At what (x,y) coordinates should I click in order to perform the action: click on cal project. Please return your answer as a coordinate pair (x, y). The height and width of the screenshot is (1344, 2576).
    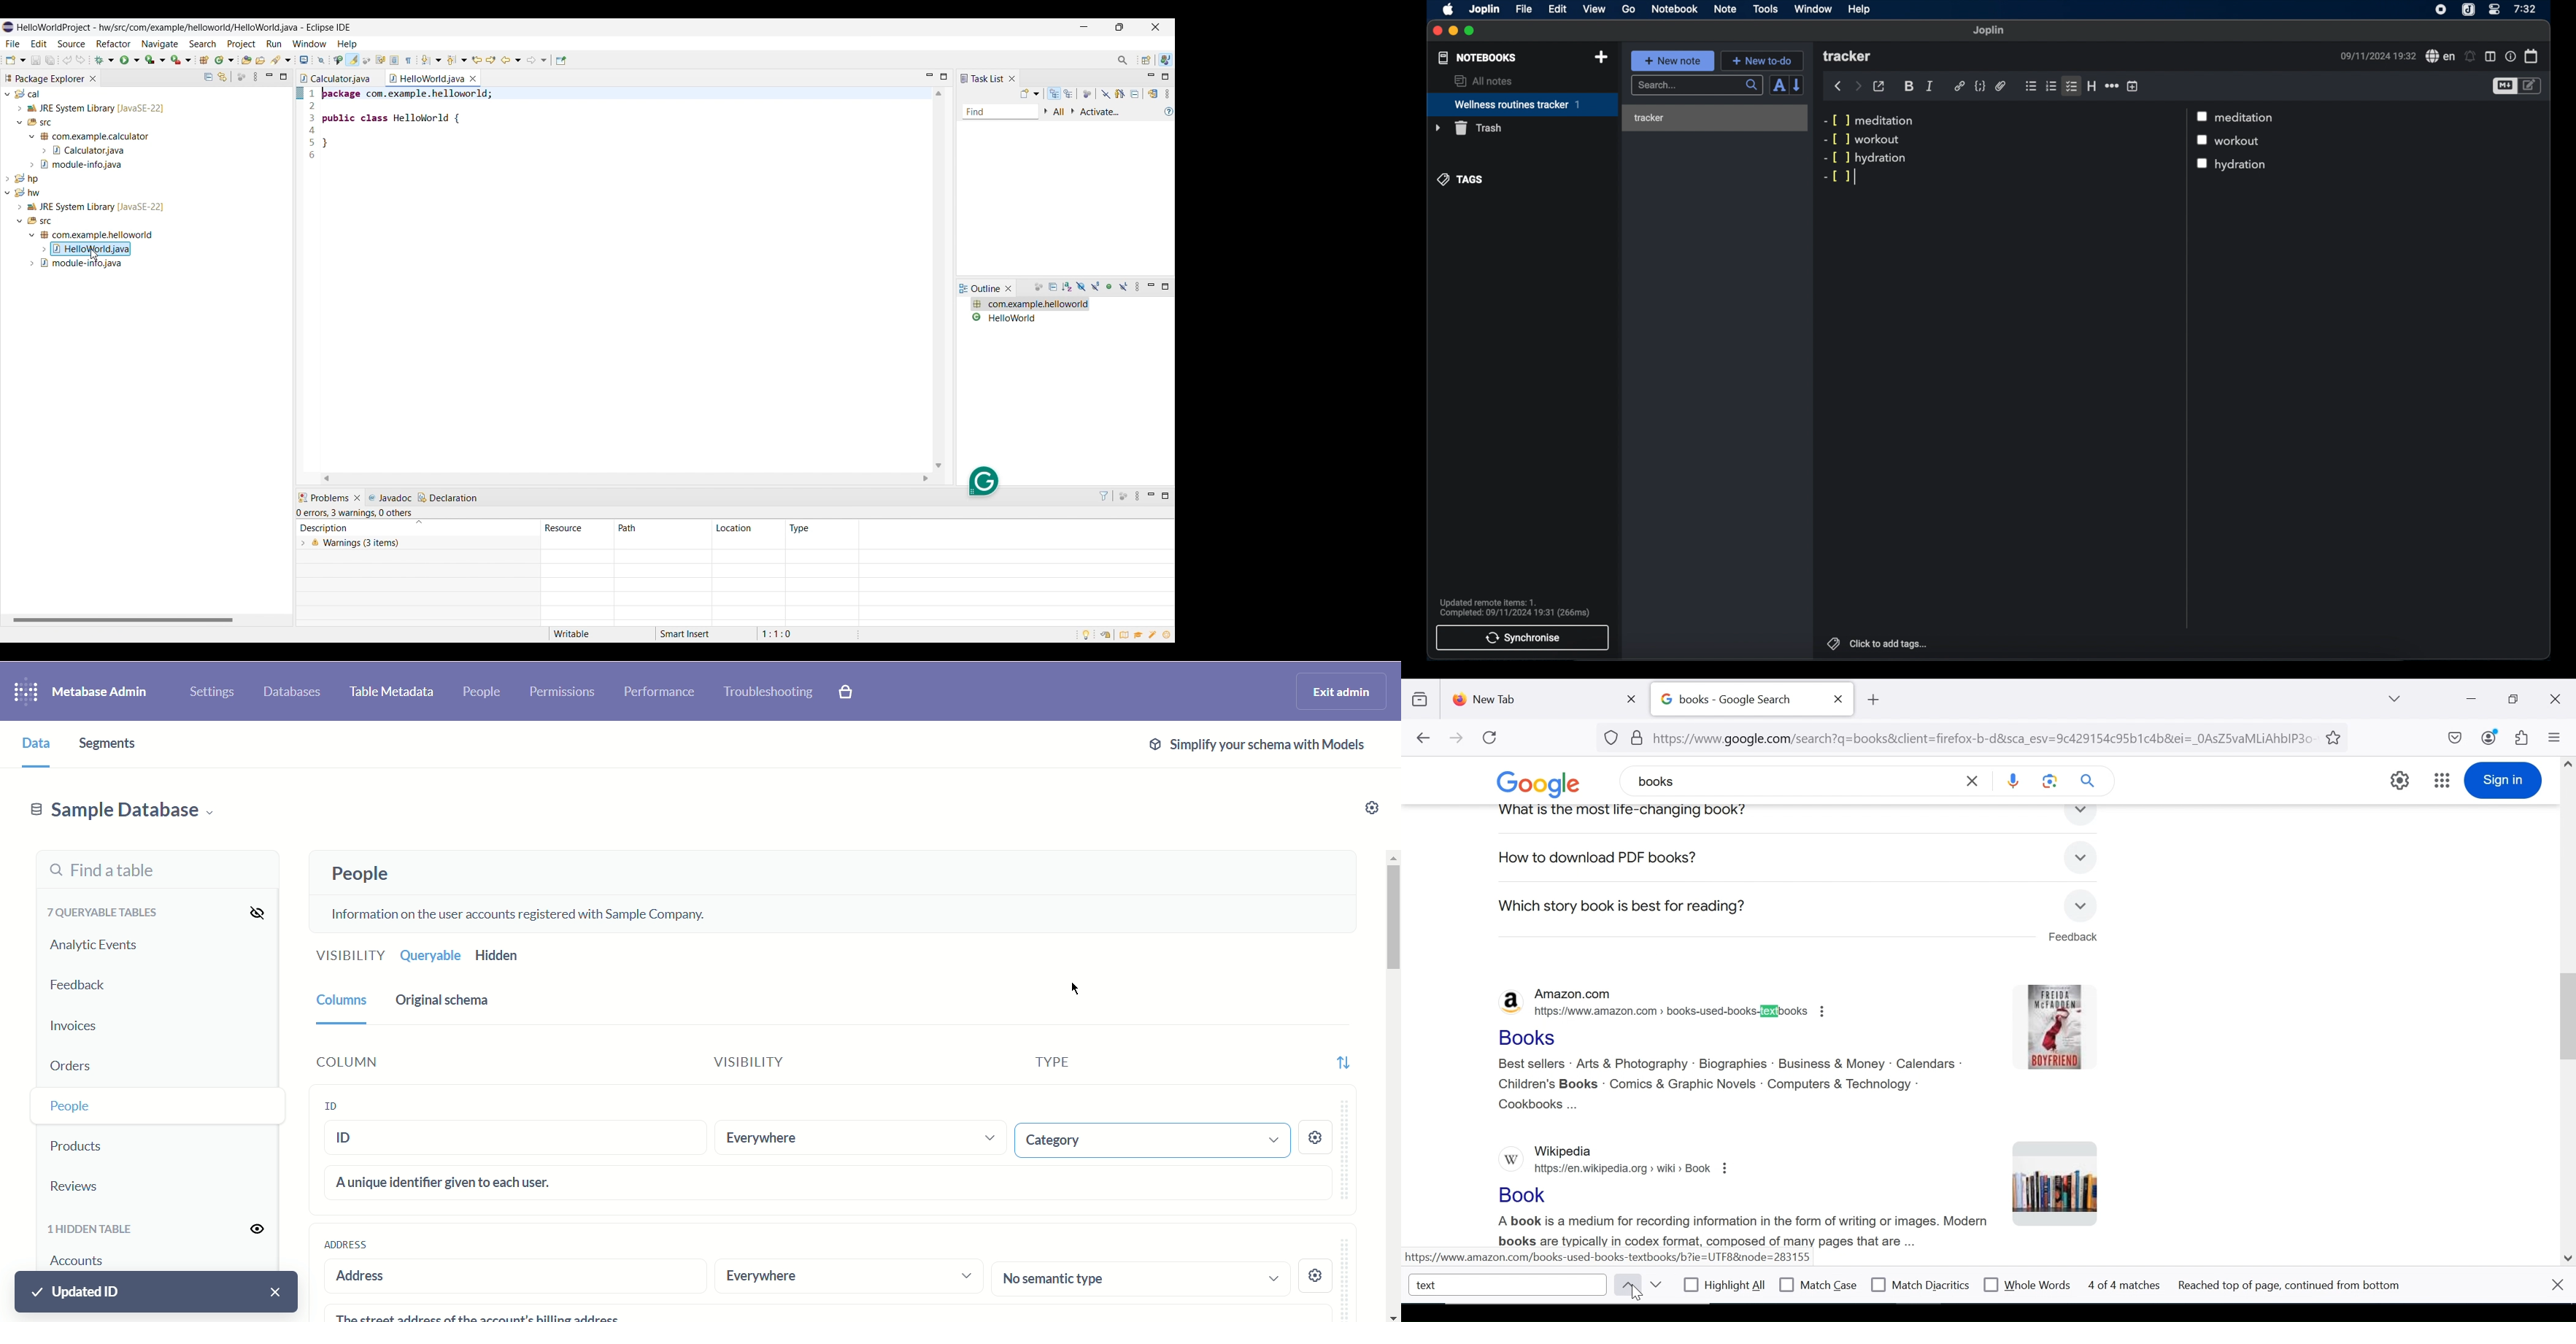
    Looking at the image, I should click on (144, 129).